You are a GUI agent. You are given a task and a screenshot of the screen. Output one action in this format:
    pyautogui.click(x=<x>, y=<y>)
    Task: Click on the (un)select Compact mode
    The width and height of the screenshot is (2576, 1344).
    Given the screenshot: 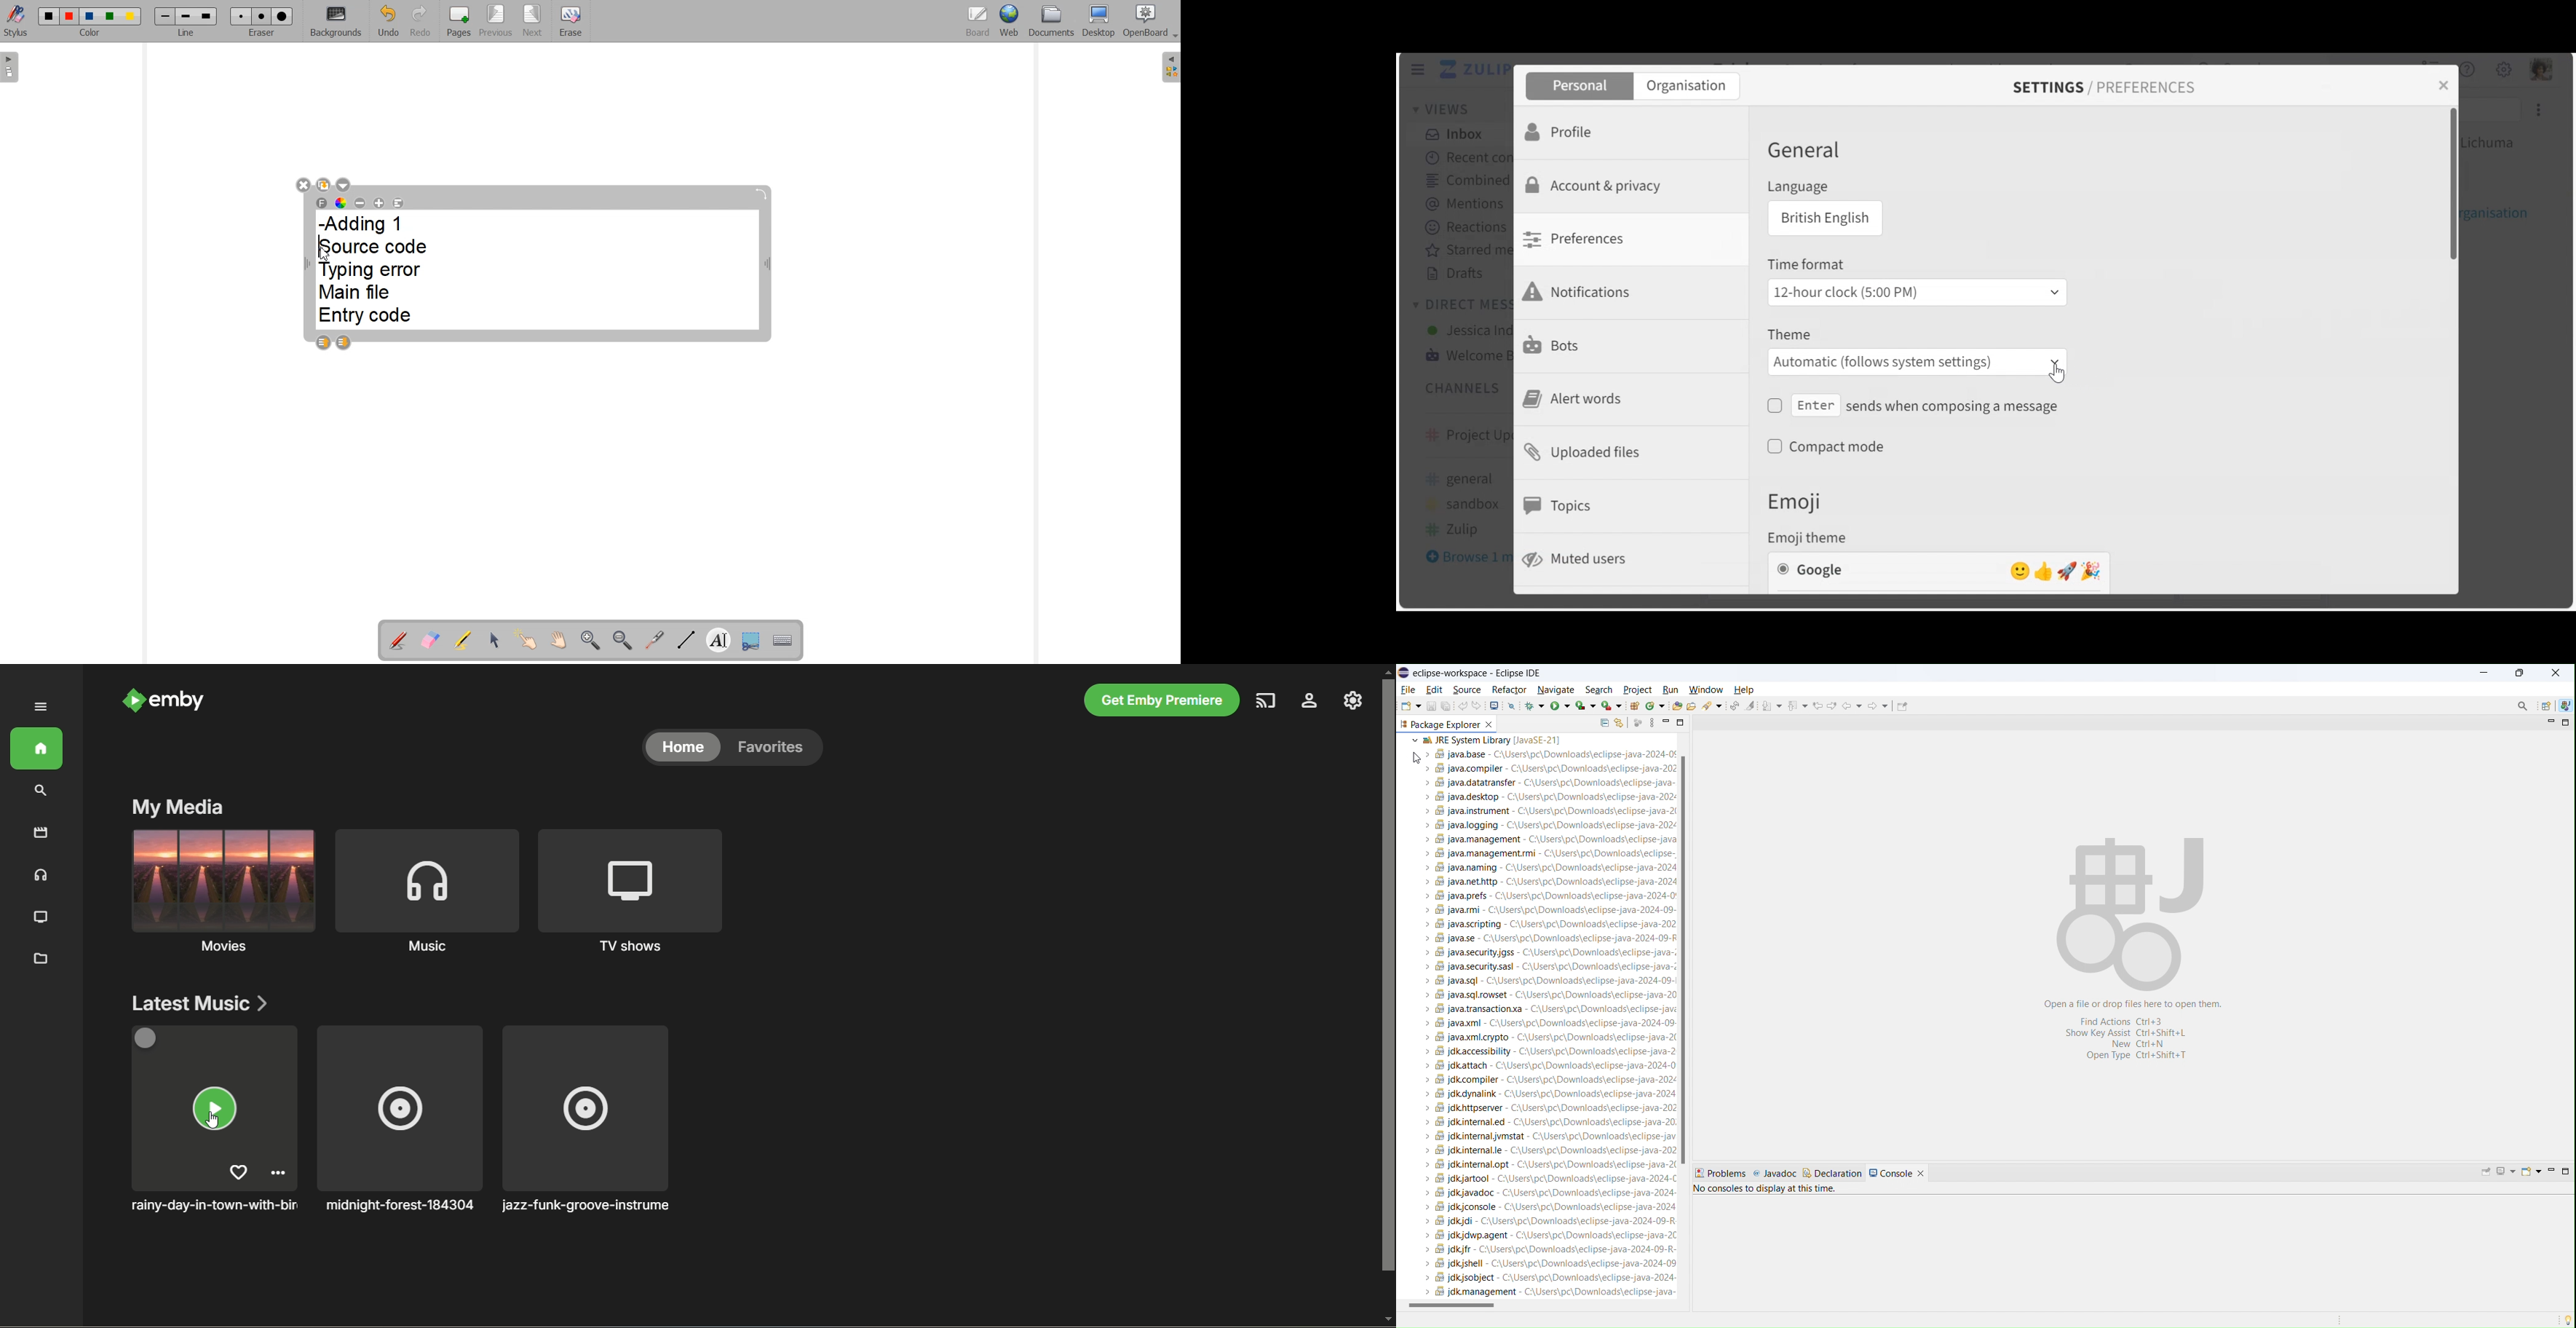 What is the action you would take?
    pyautogui.click(x=1834, y=447)
    